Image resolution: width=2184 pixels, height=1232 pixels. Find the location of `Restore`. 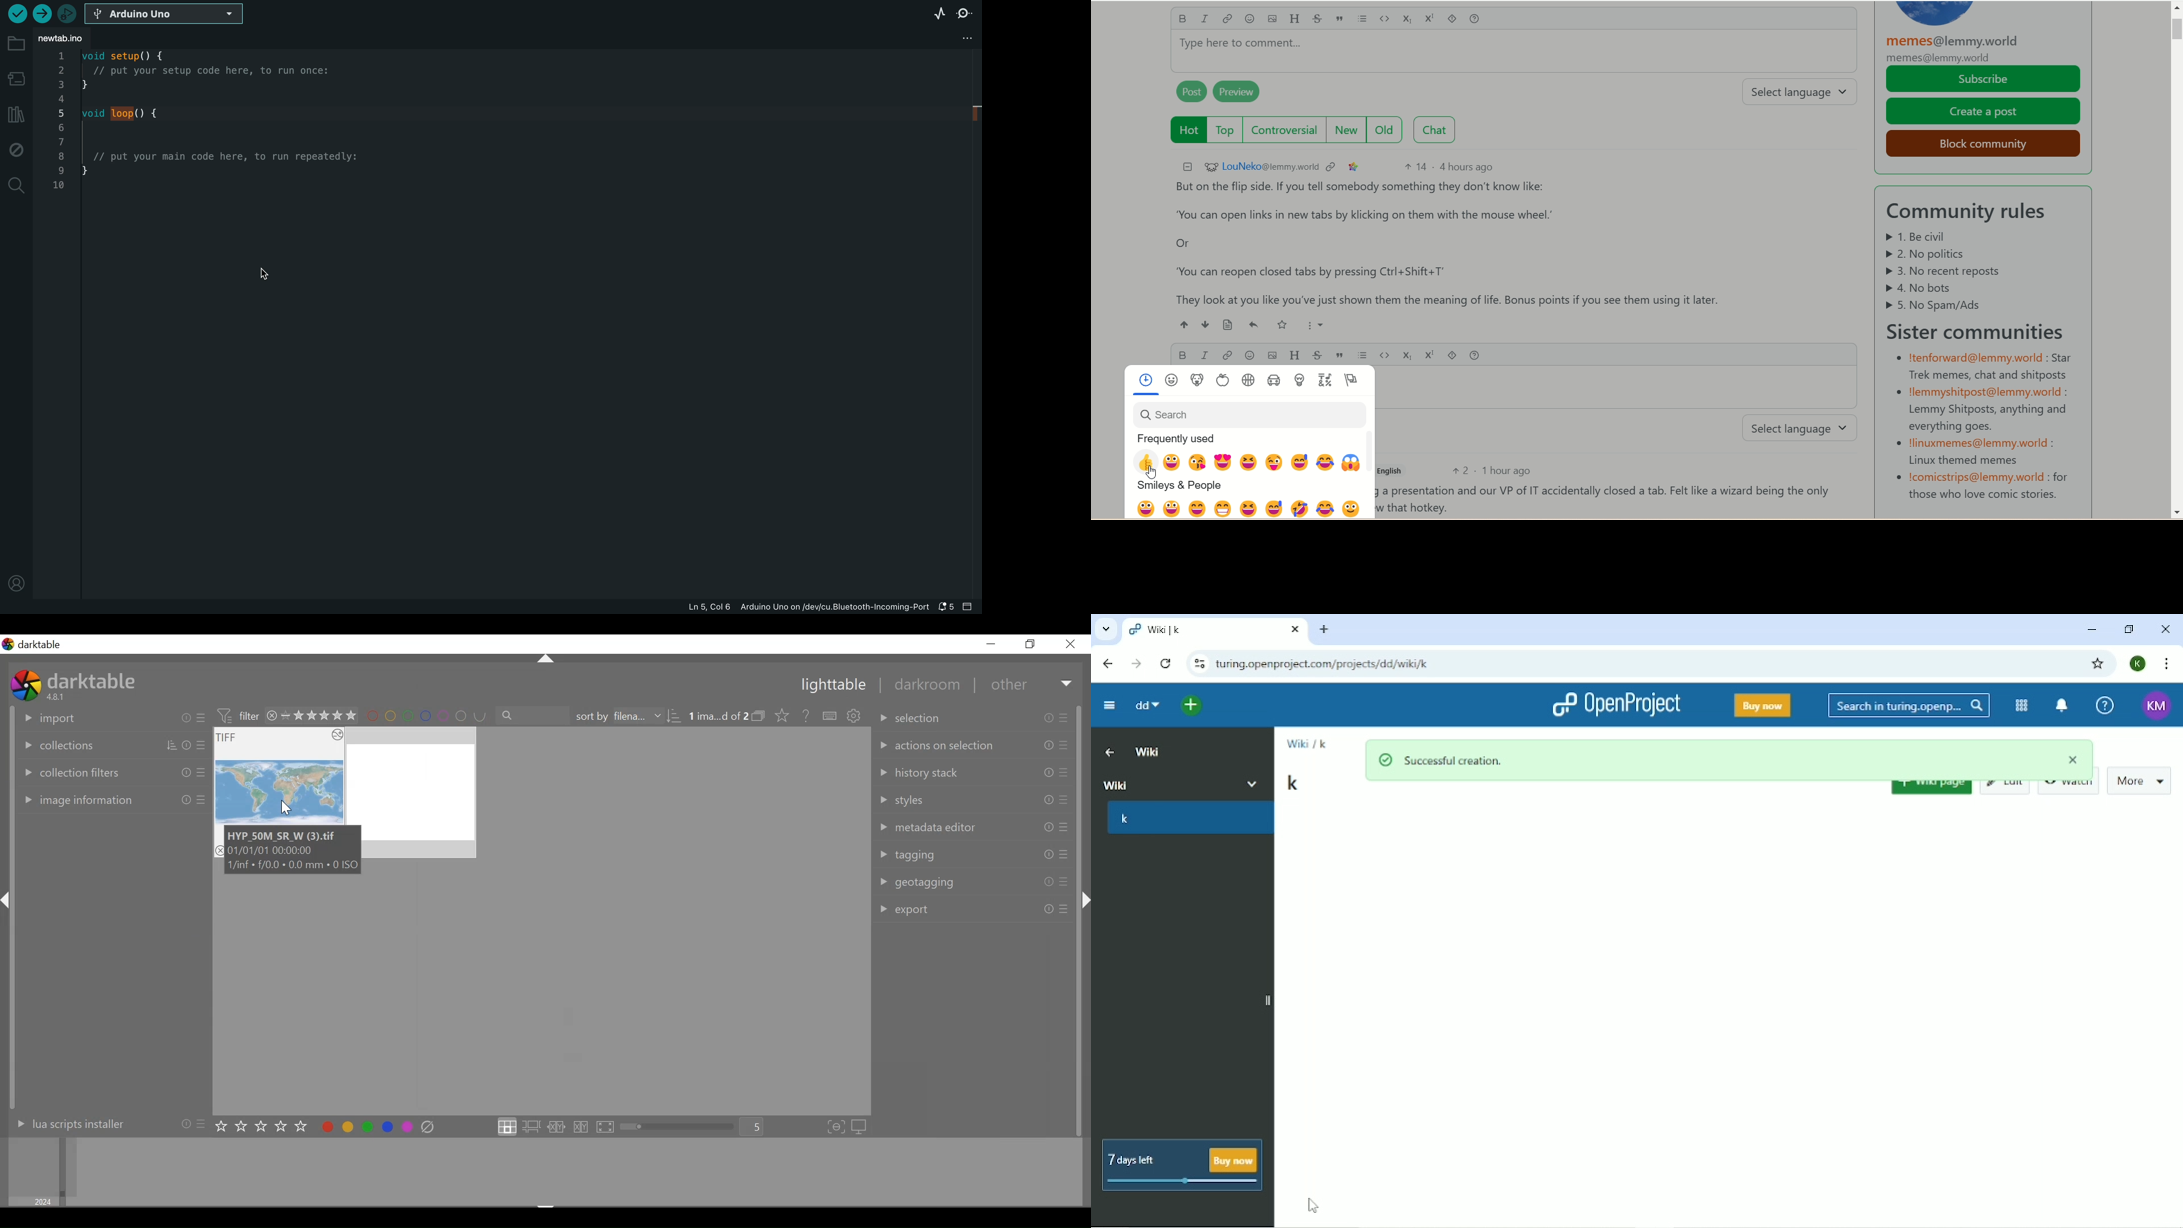

Restore is located at coordinates (1034, 644).